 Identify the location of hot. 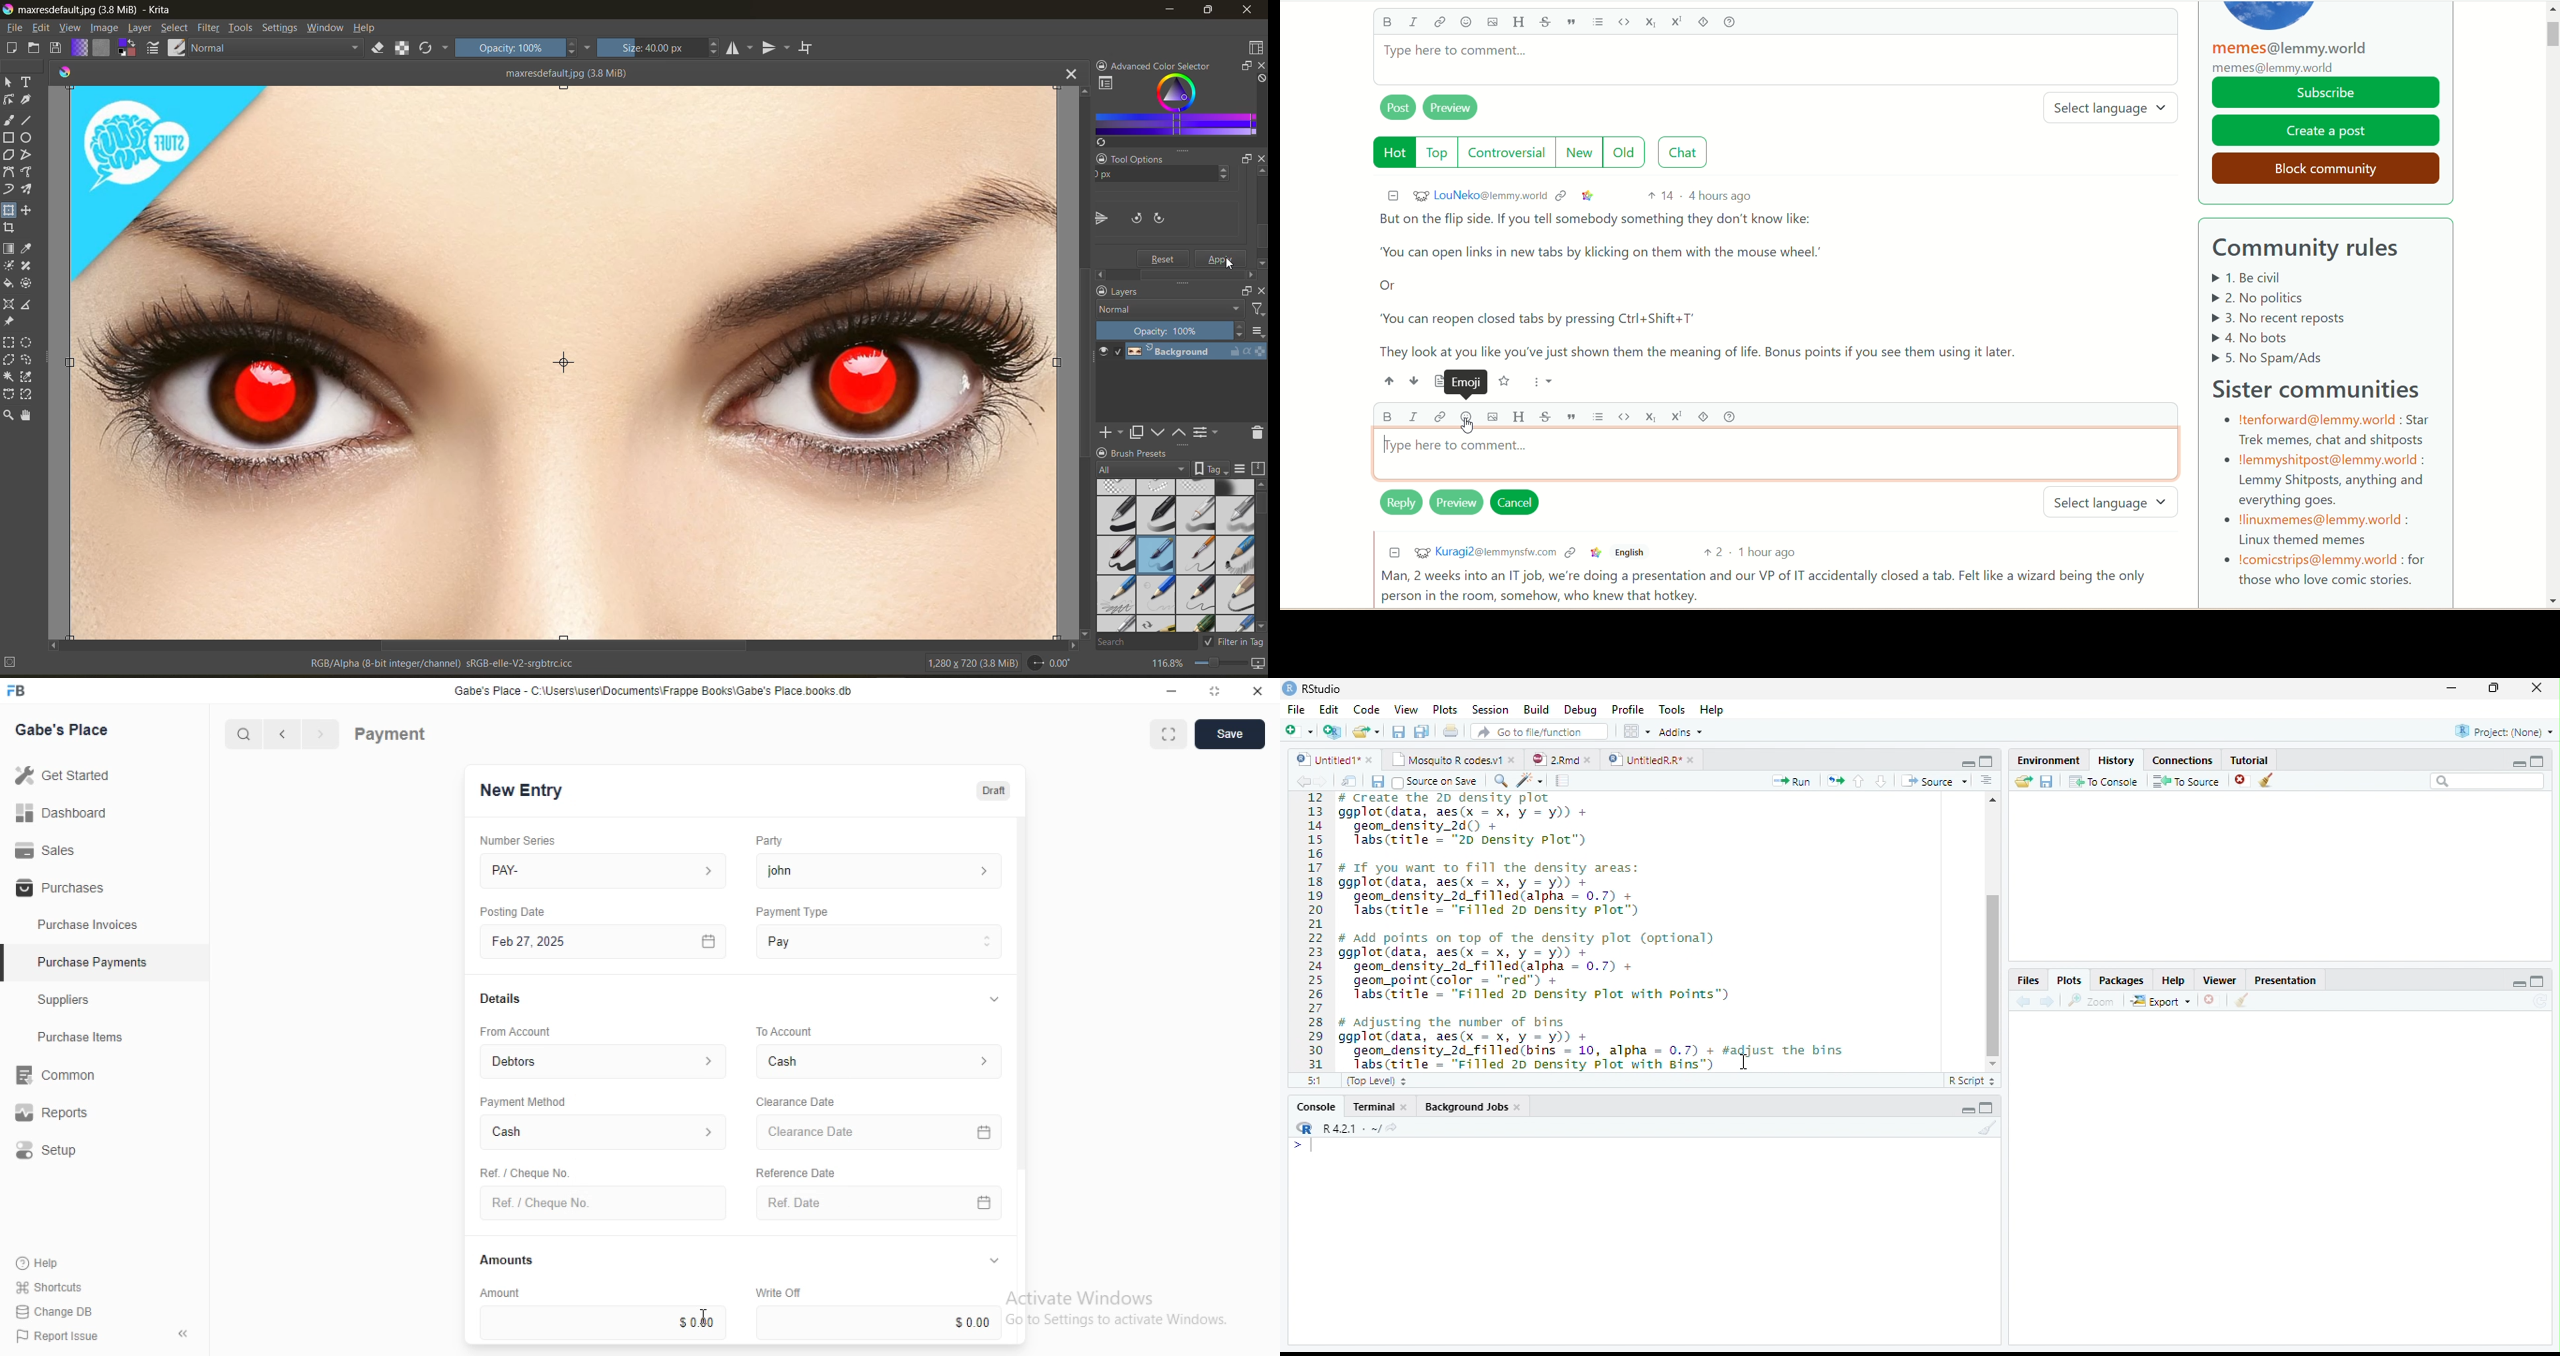
(1389, 152).